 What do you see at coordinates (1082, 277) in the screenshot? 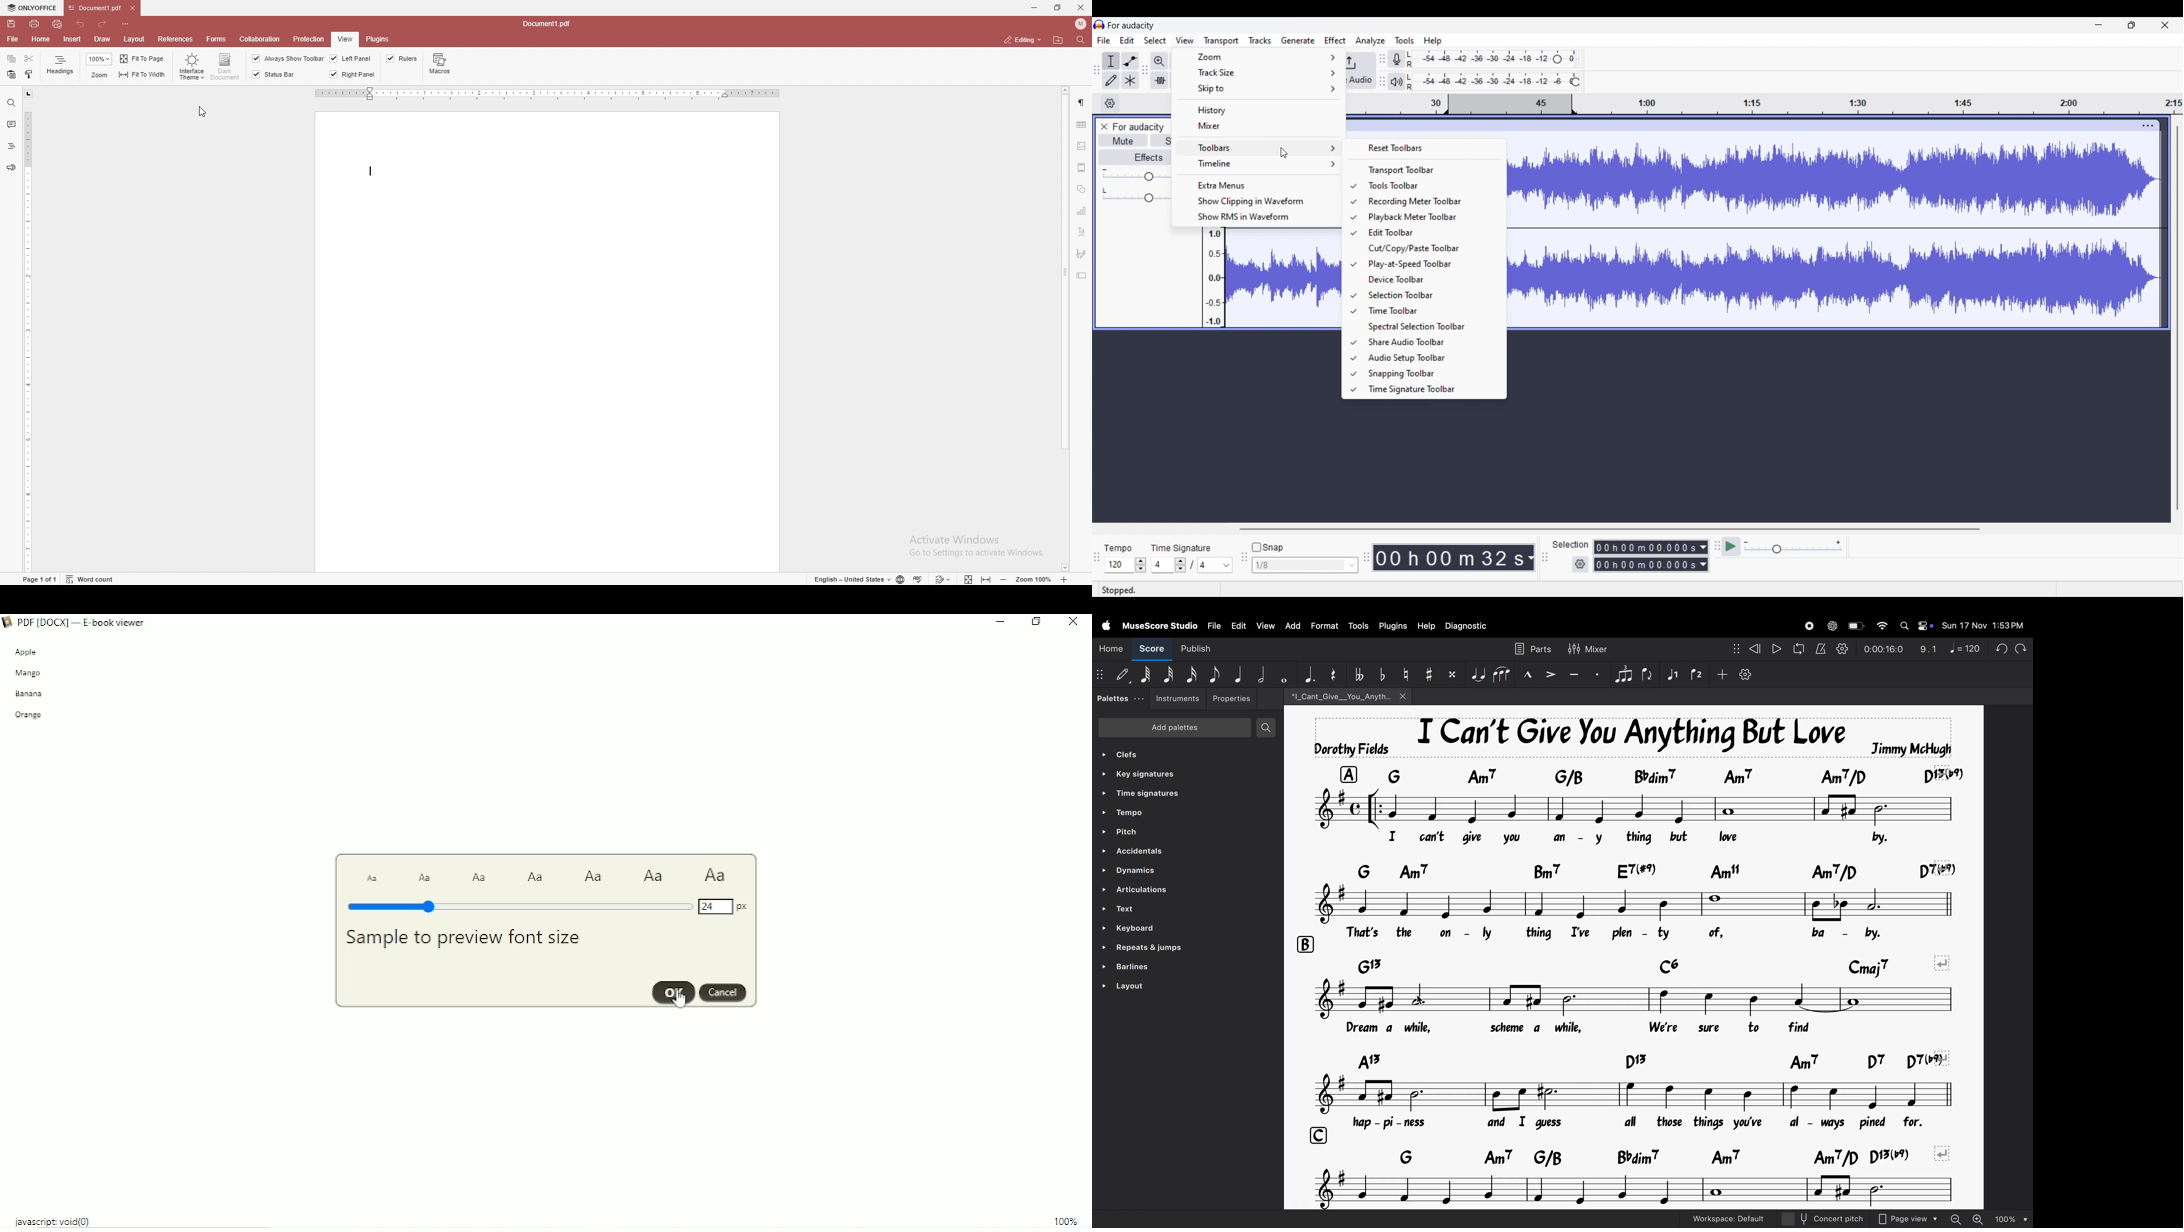
I see `text box` at bounding box center [1082, 277].